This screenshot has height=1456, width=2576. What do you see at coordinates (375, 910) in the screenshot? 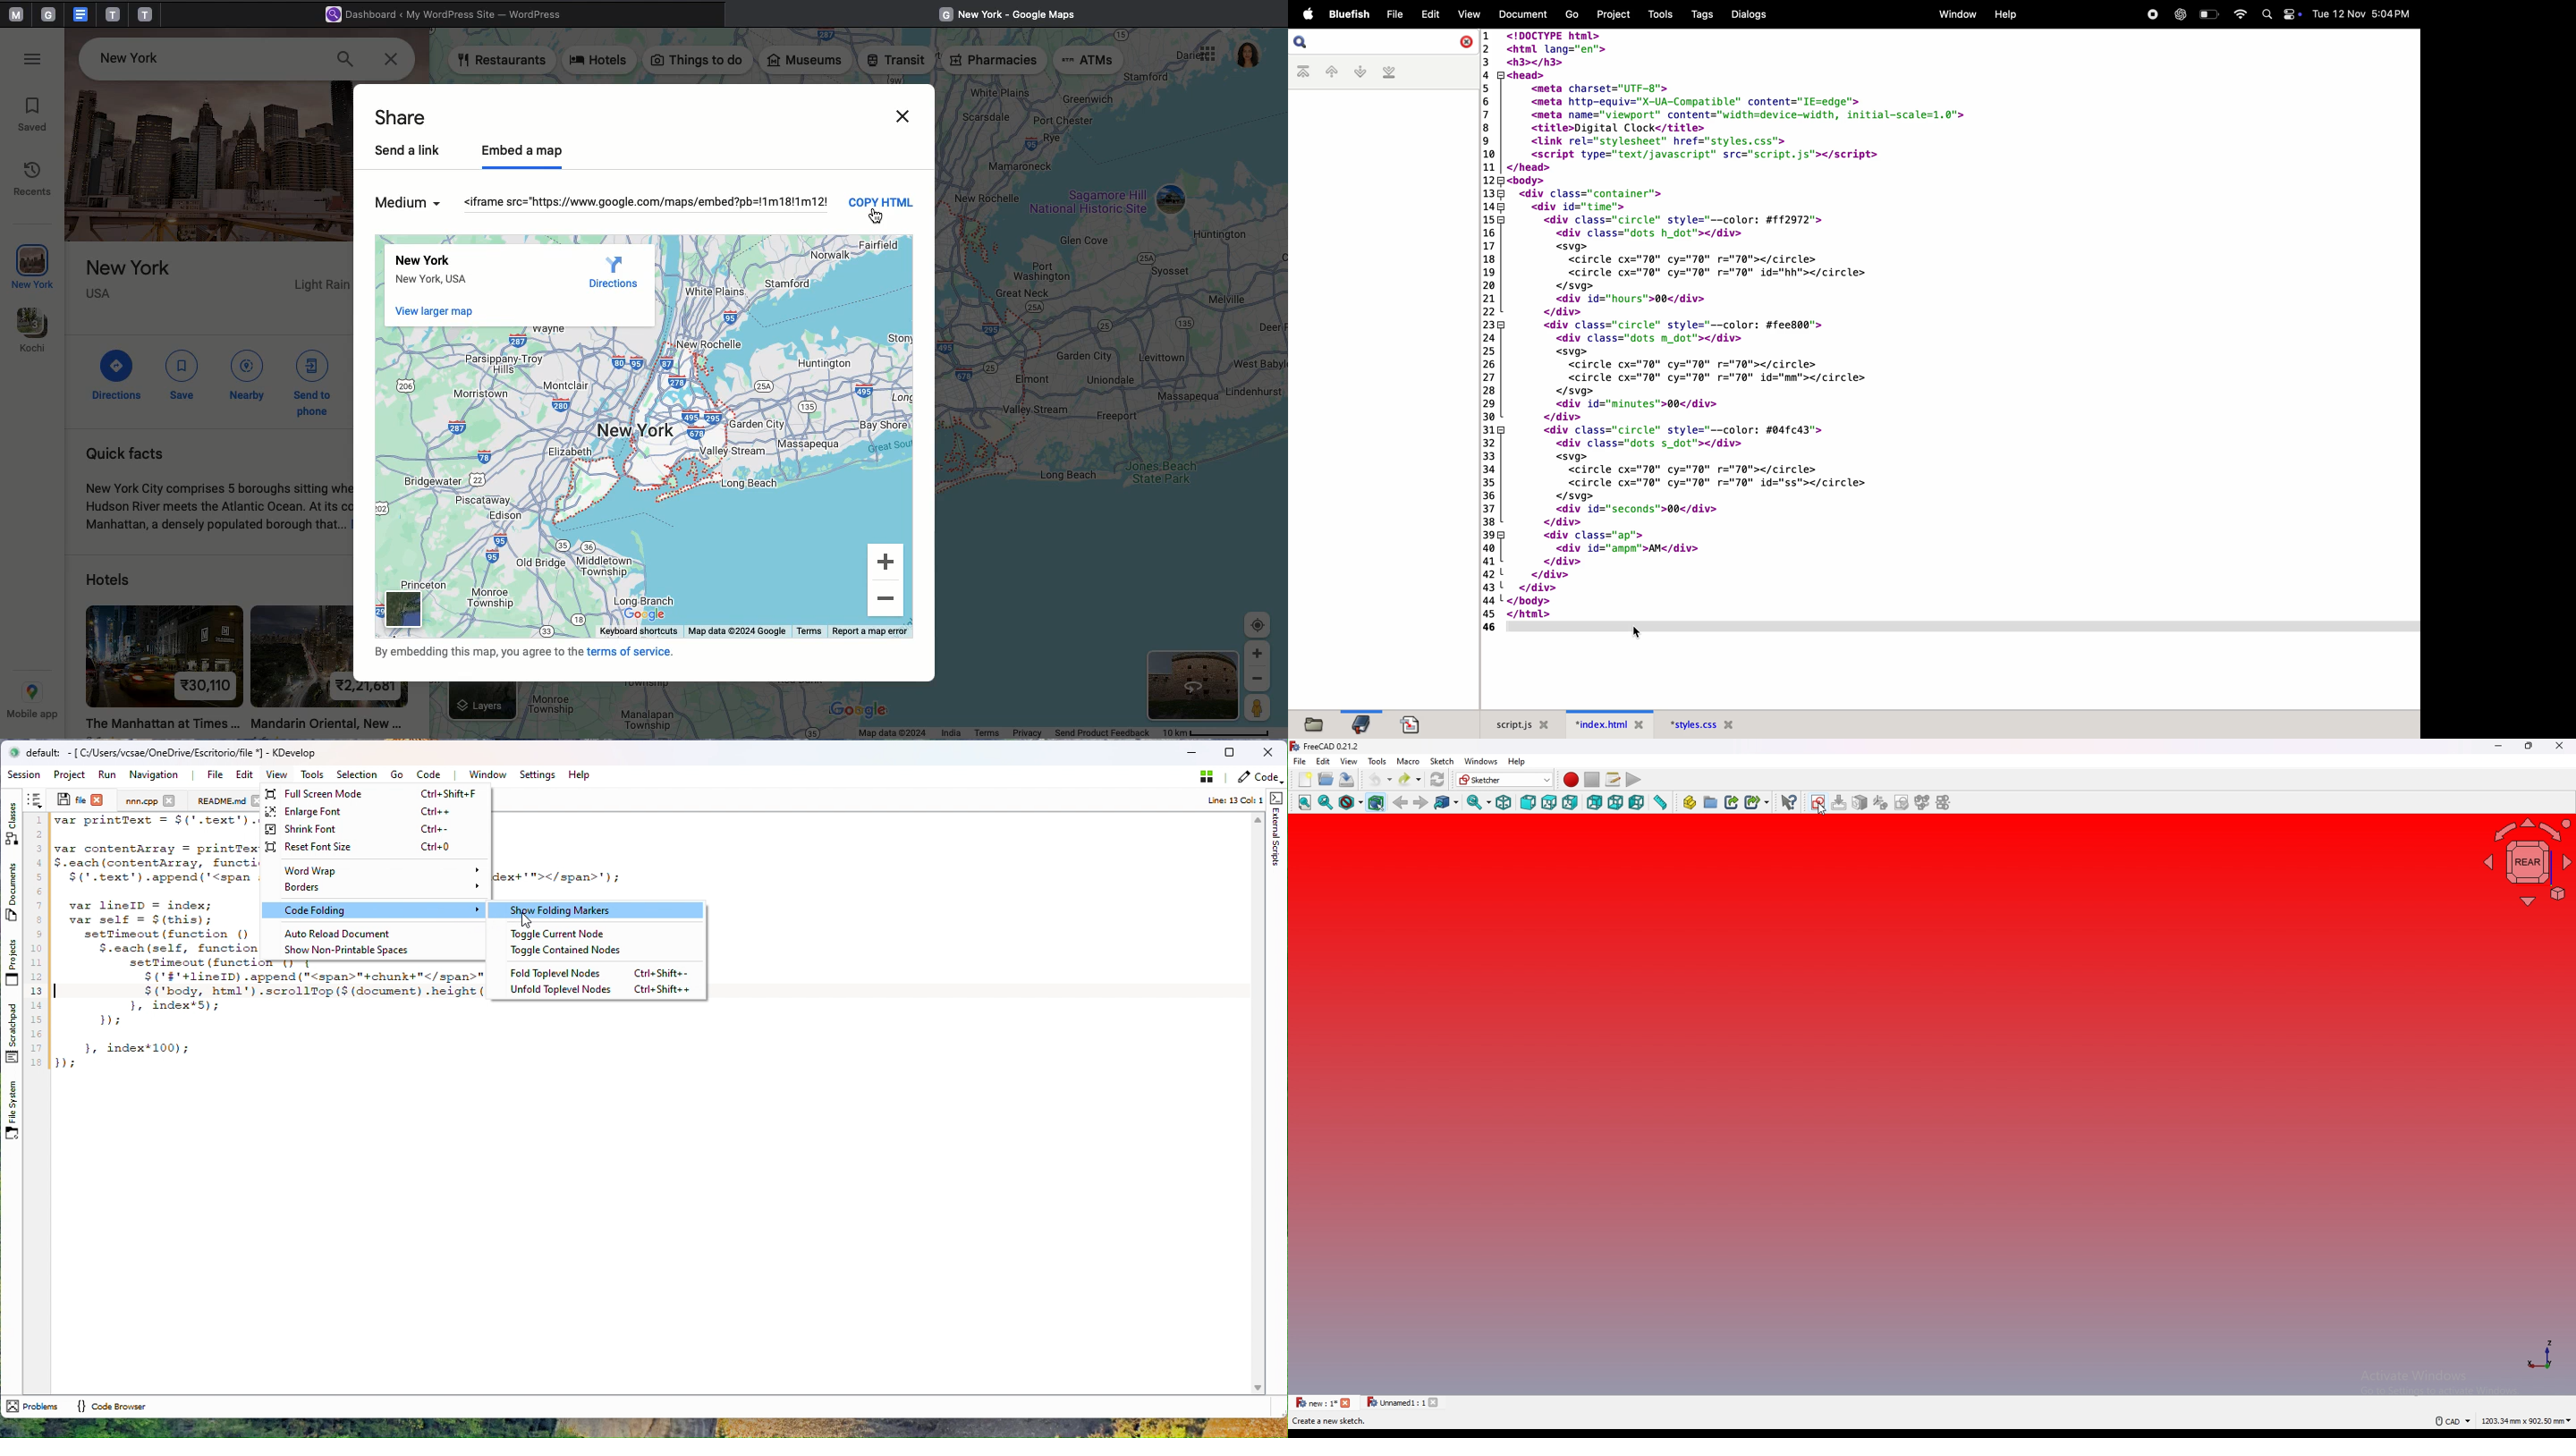
I see `Code Folding` at bounding box center [375, 910].